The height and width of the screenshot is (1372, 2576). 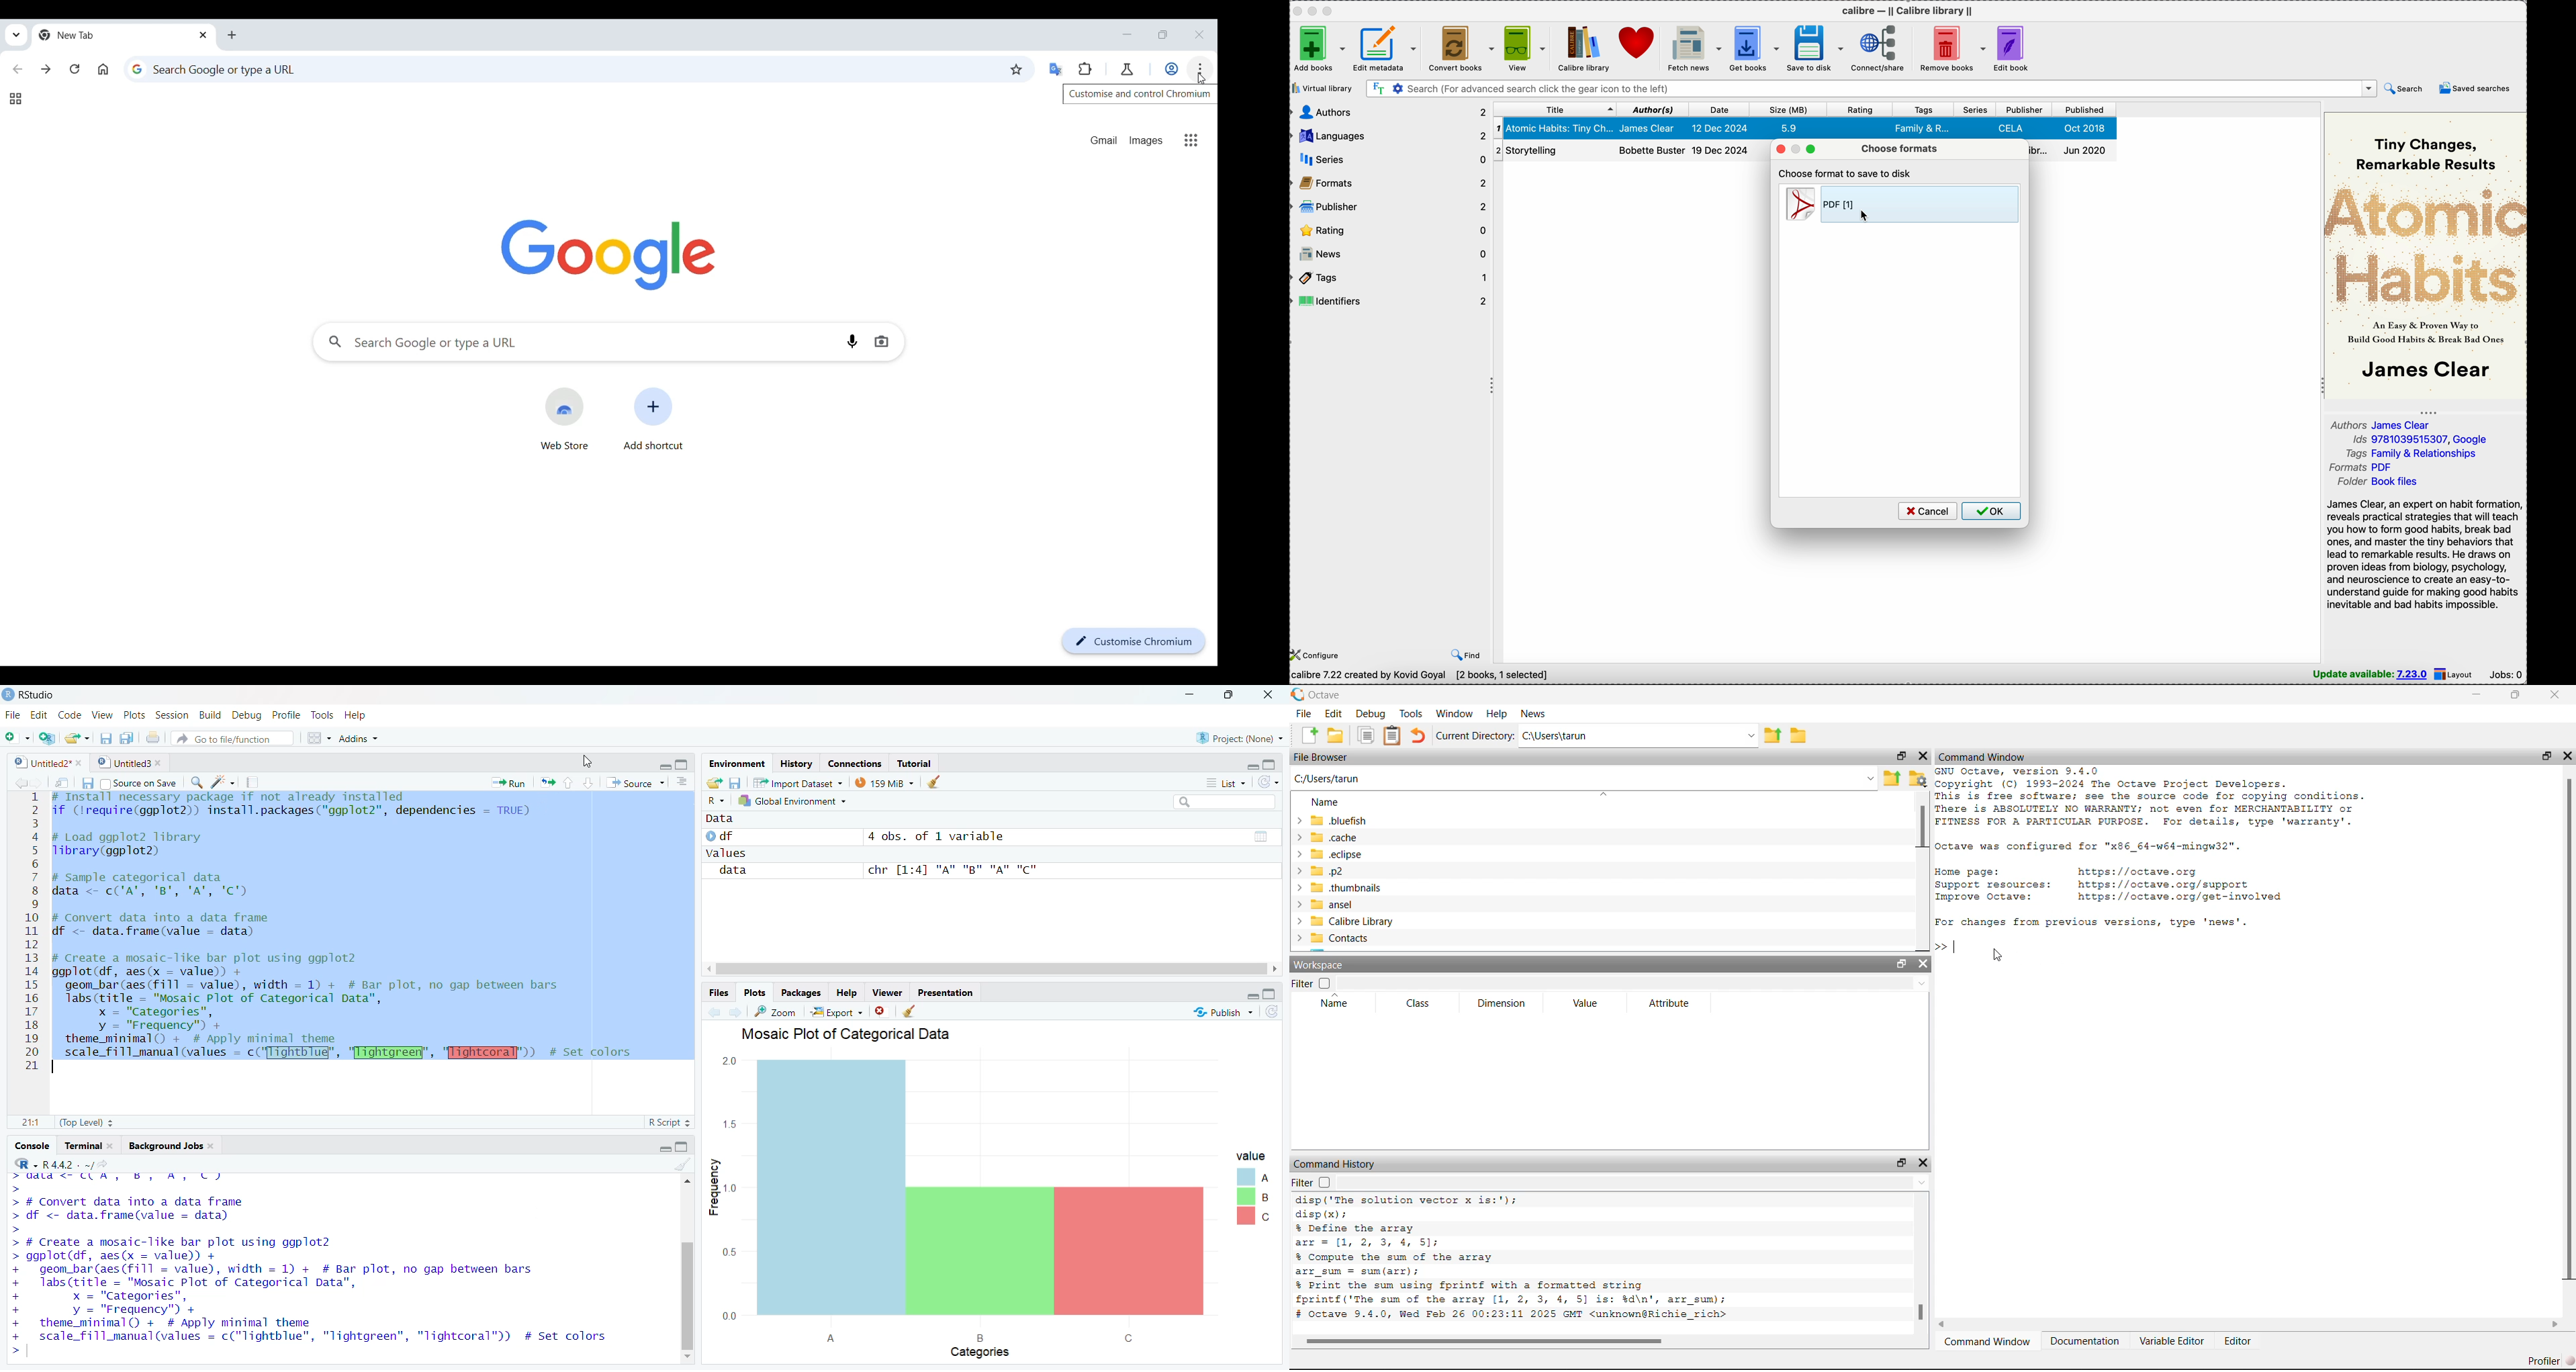 What do you see at coordinates (729, 854) in the screenshot?
I see `Values` at bounding box center [729, 854].